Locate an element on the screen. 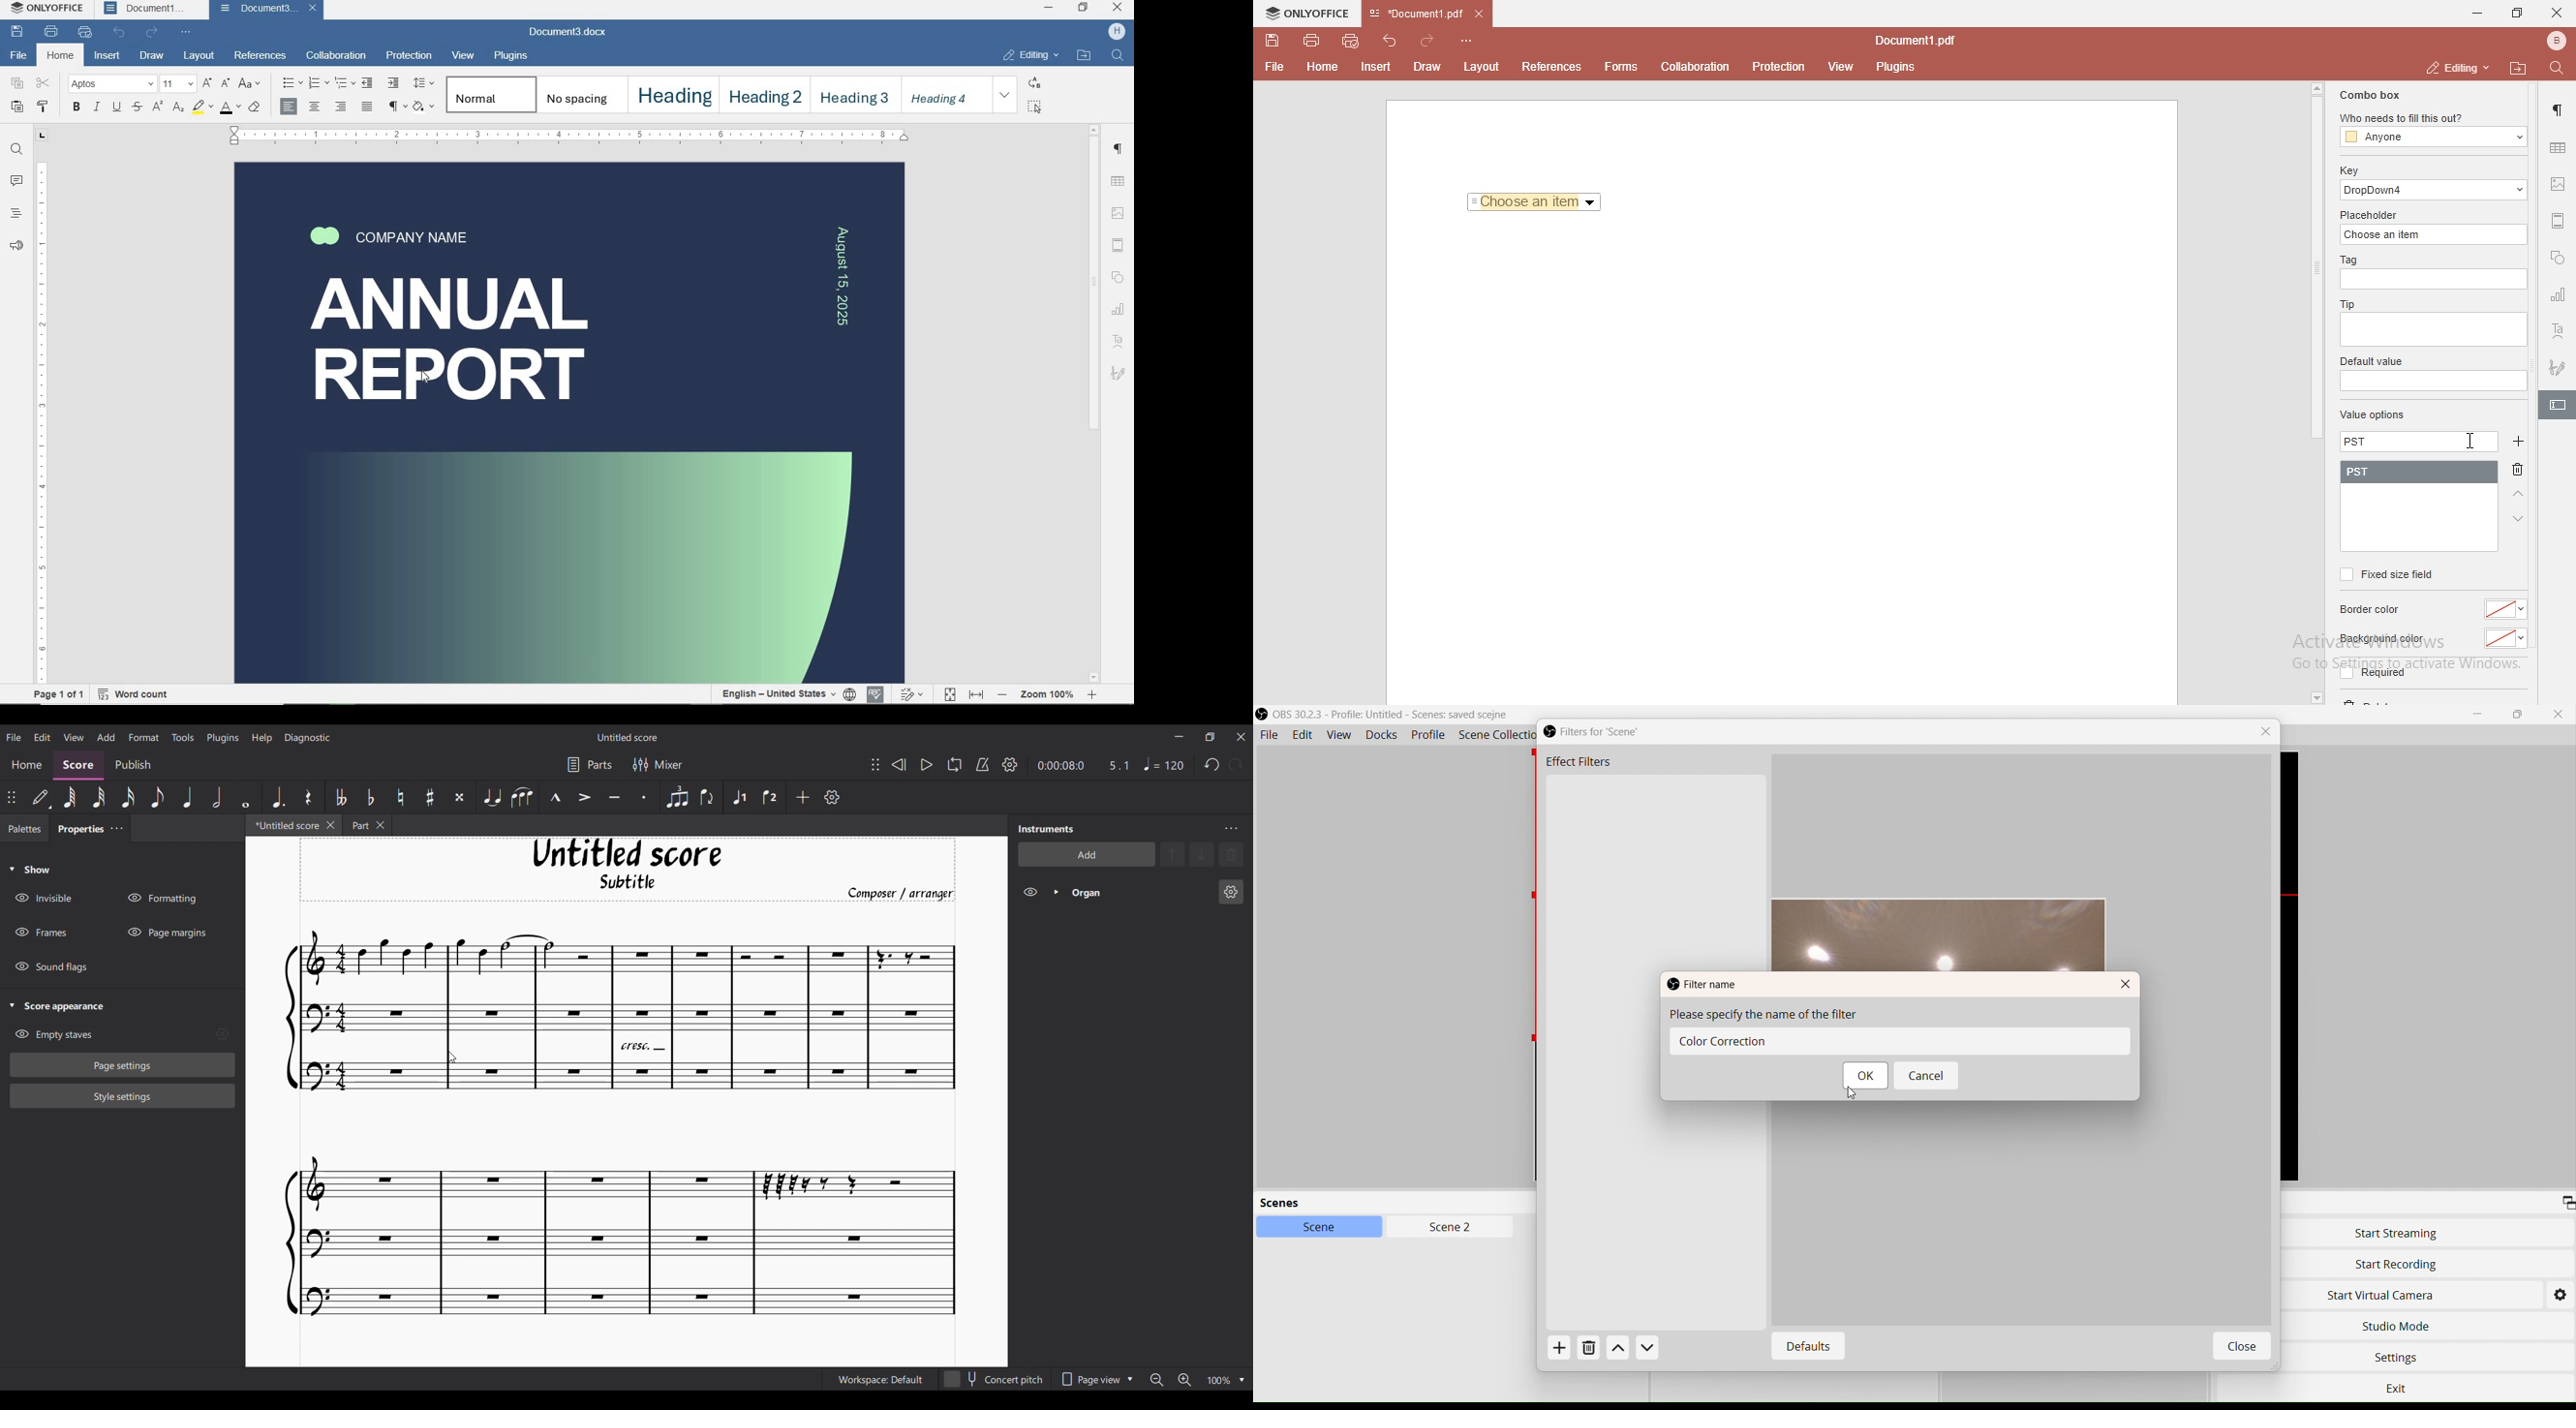 This screenshot has width=2576, height=1428. spell checker is located at coordinates (877, 694).